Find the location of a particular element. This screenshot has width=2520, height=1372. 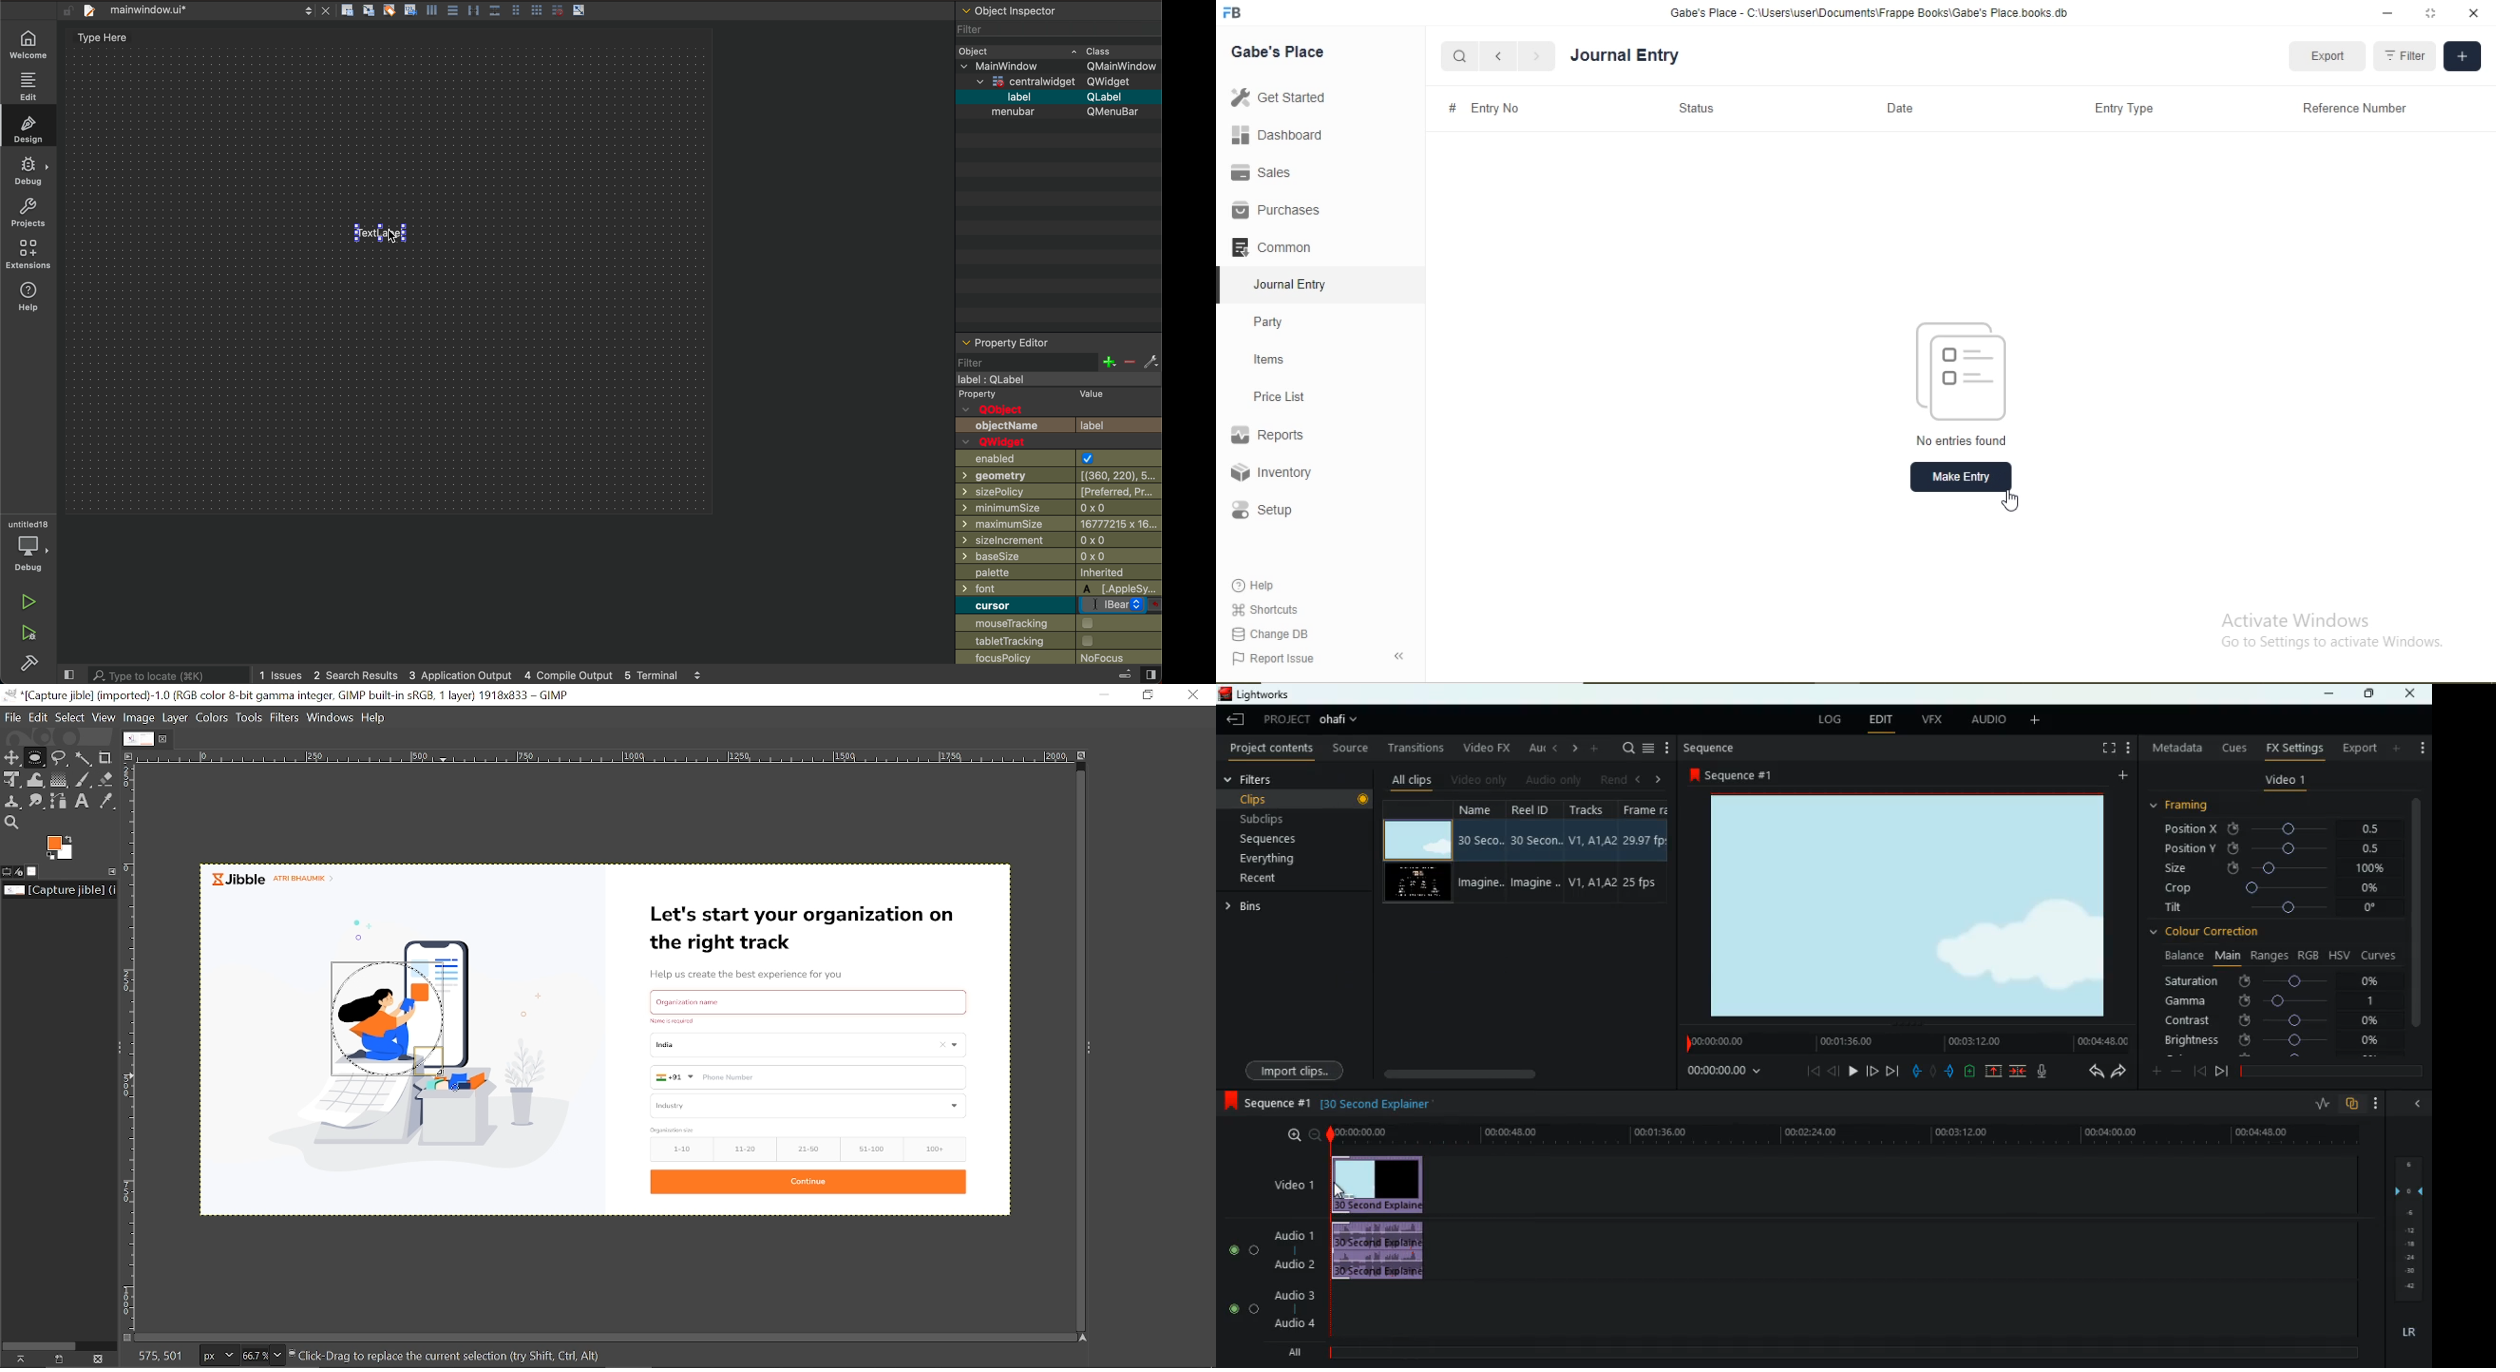

Dashboard is located at coordinates (1278, 134).